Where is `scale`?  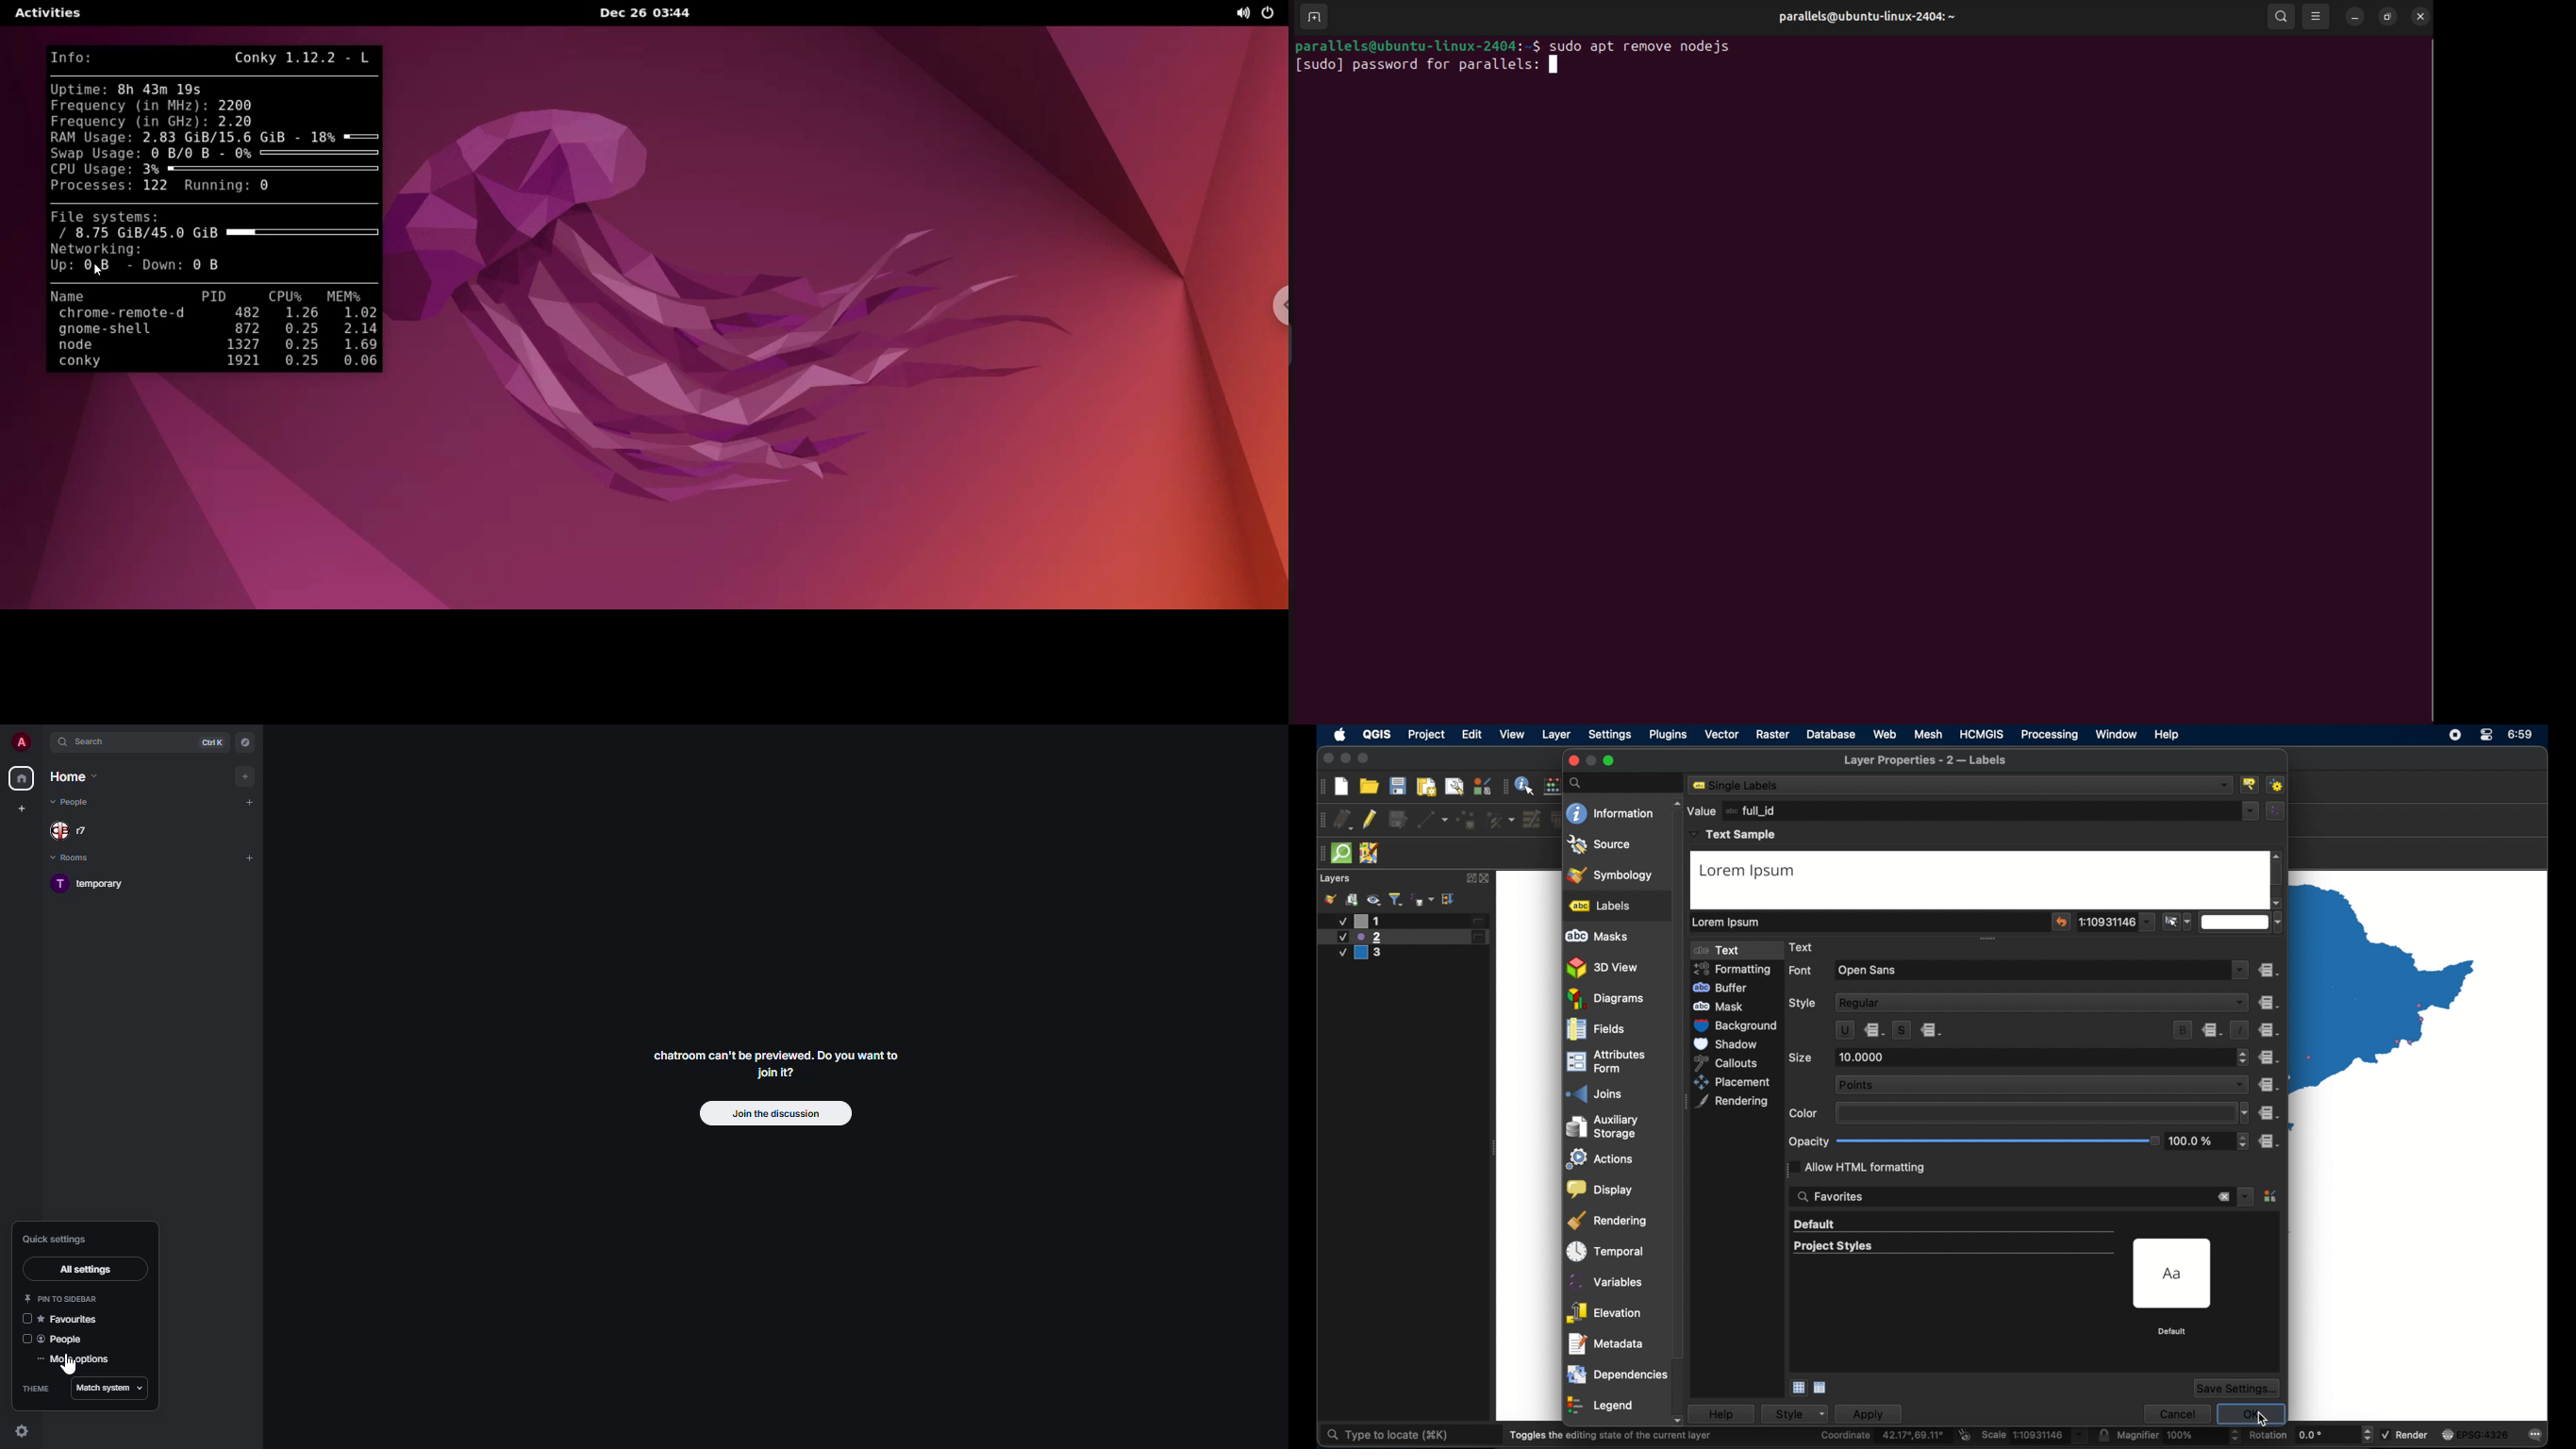 scale is located at coordinates (2035, 1436).